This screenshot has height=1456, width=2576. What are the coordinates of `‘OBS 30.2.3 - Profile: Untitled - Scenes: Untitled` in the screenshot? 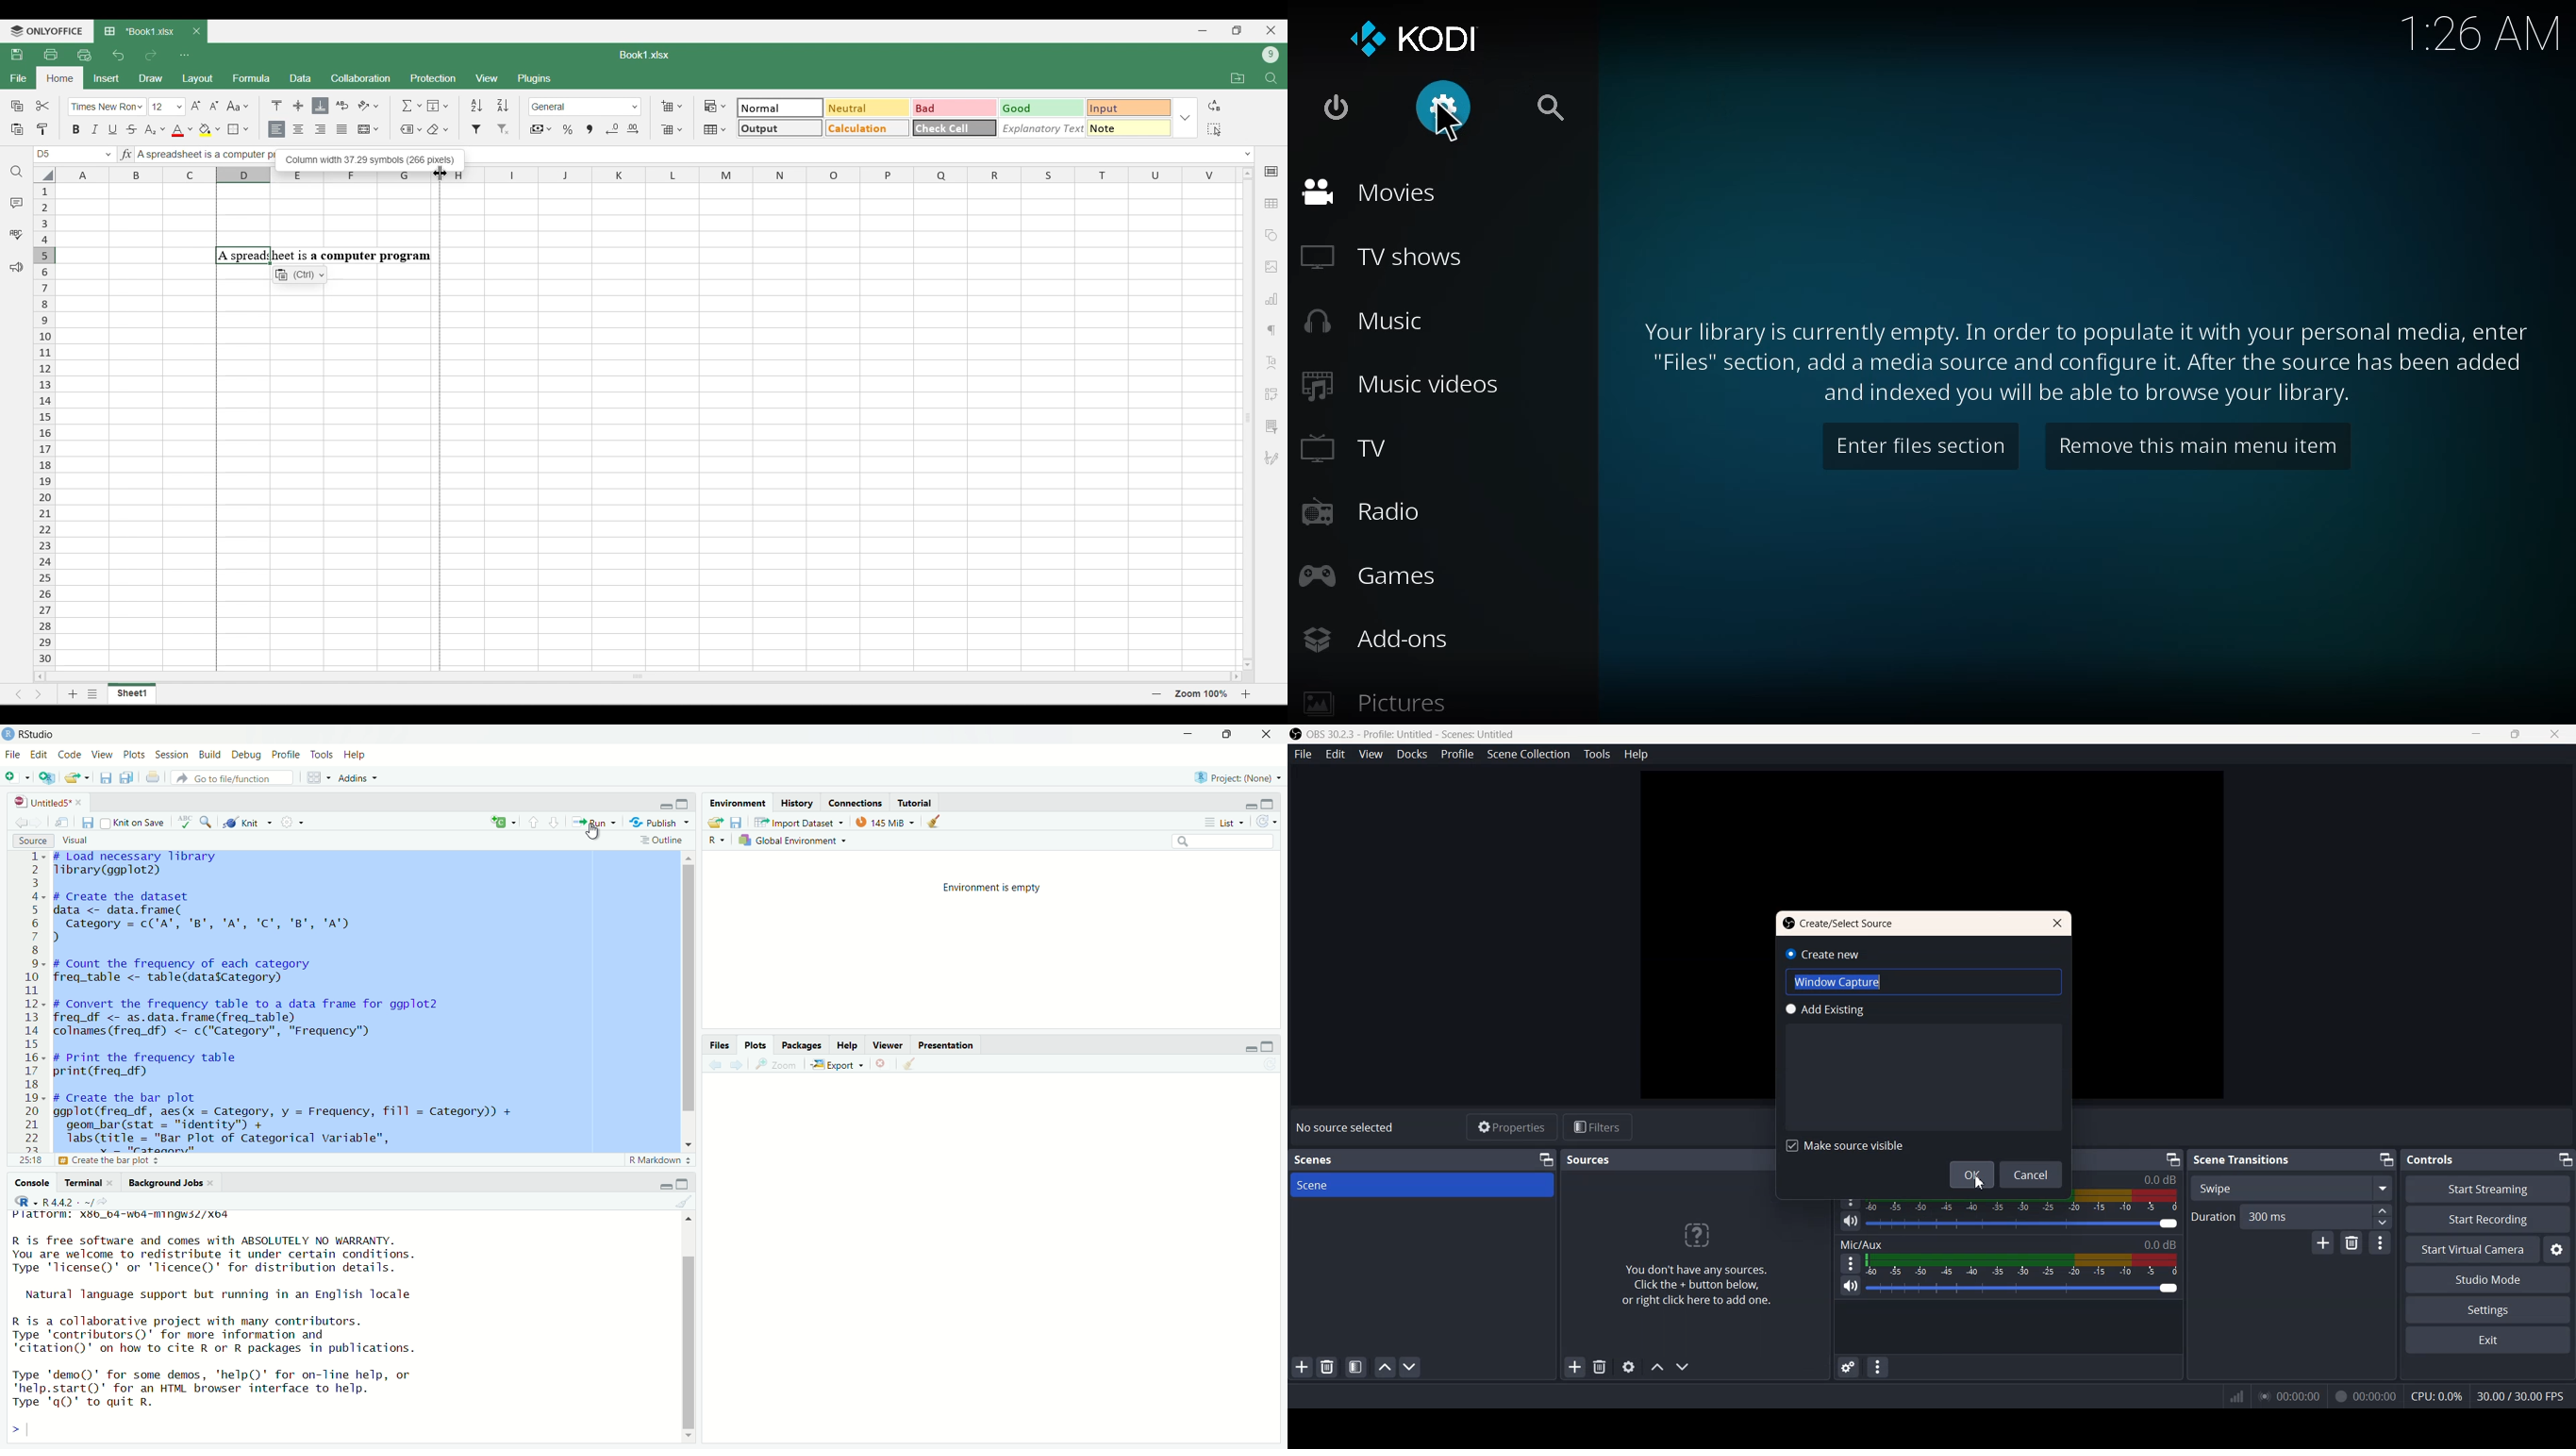 It's located at (1404, 734).